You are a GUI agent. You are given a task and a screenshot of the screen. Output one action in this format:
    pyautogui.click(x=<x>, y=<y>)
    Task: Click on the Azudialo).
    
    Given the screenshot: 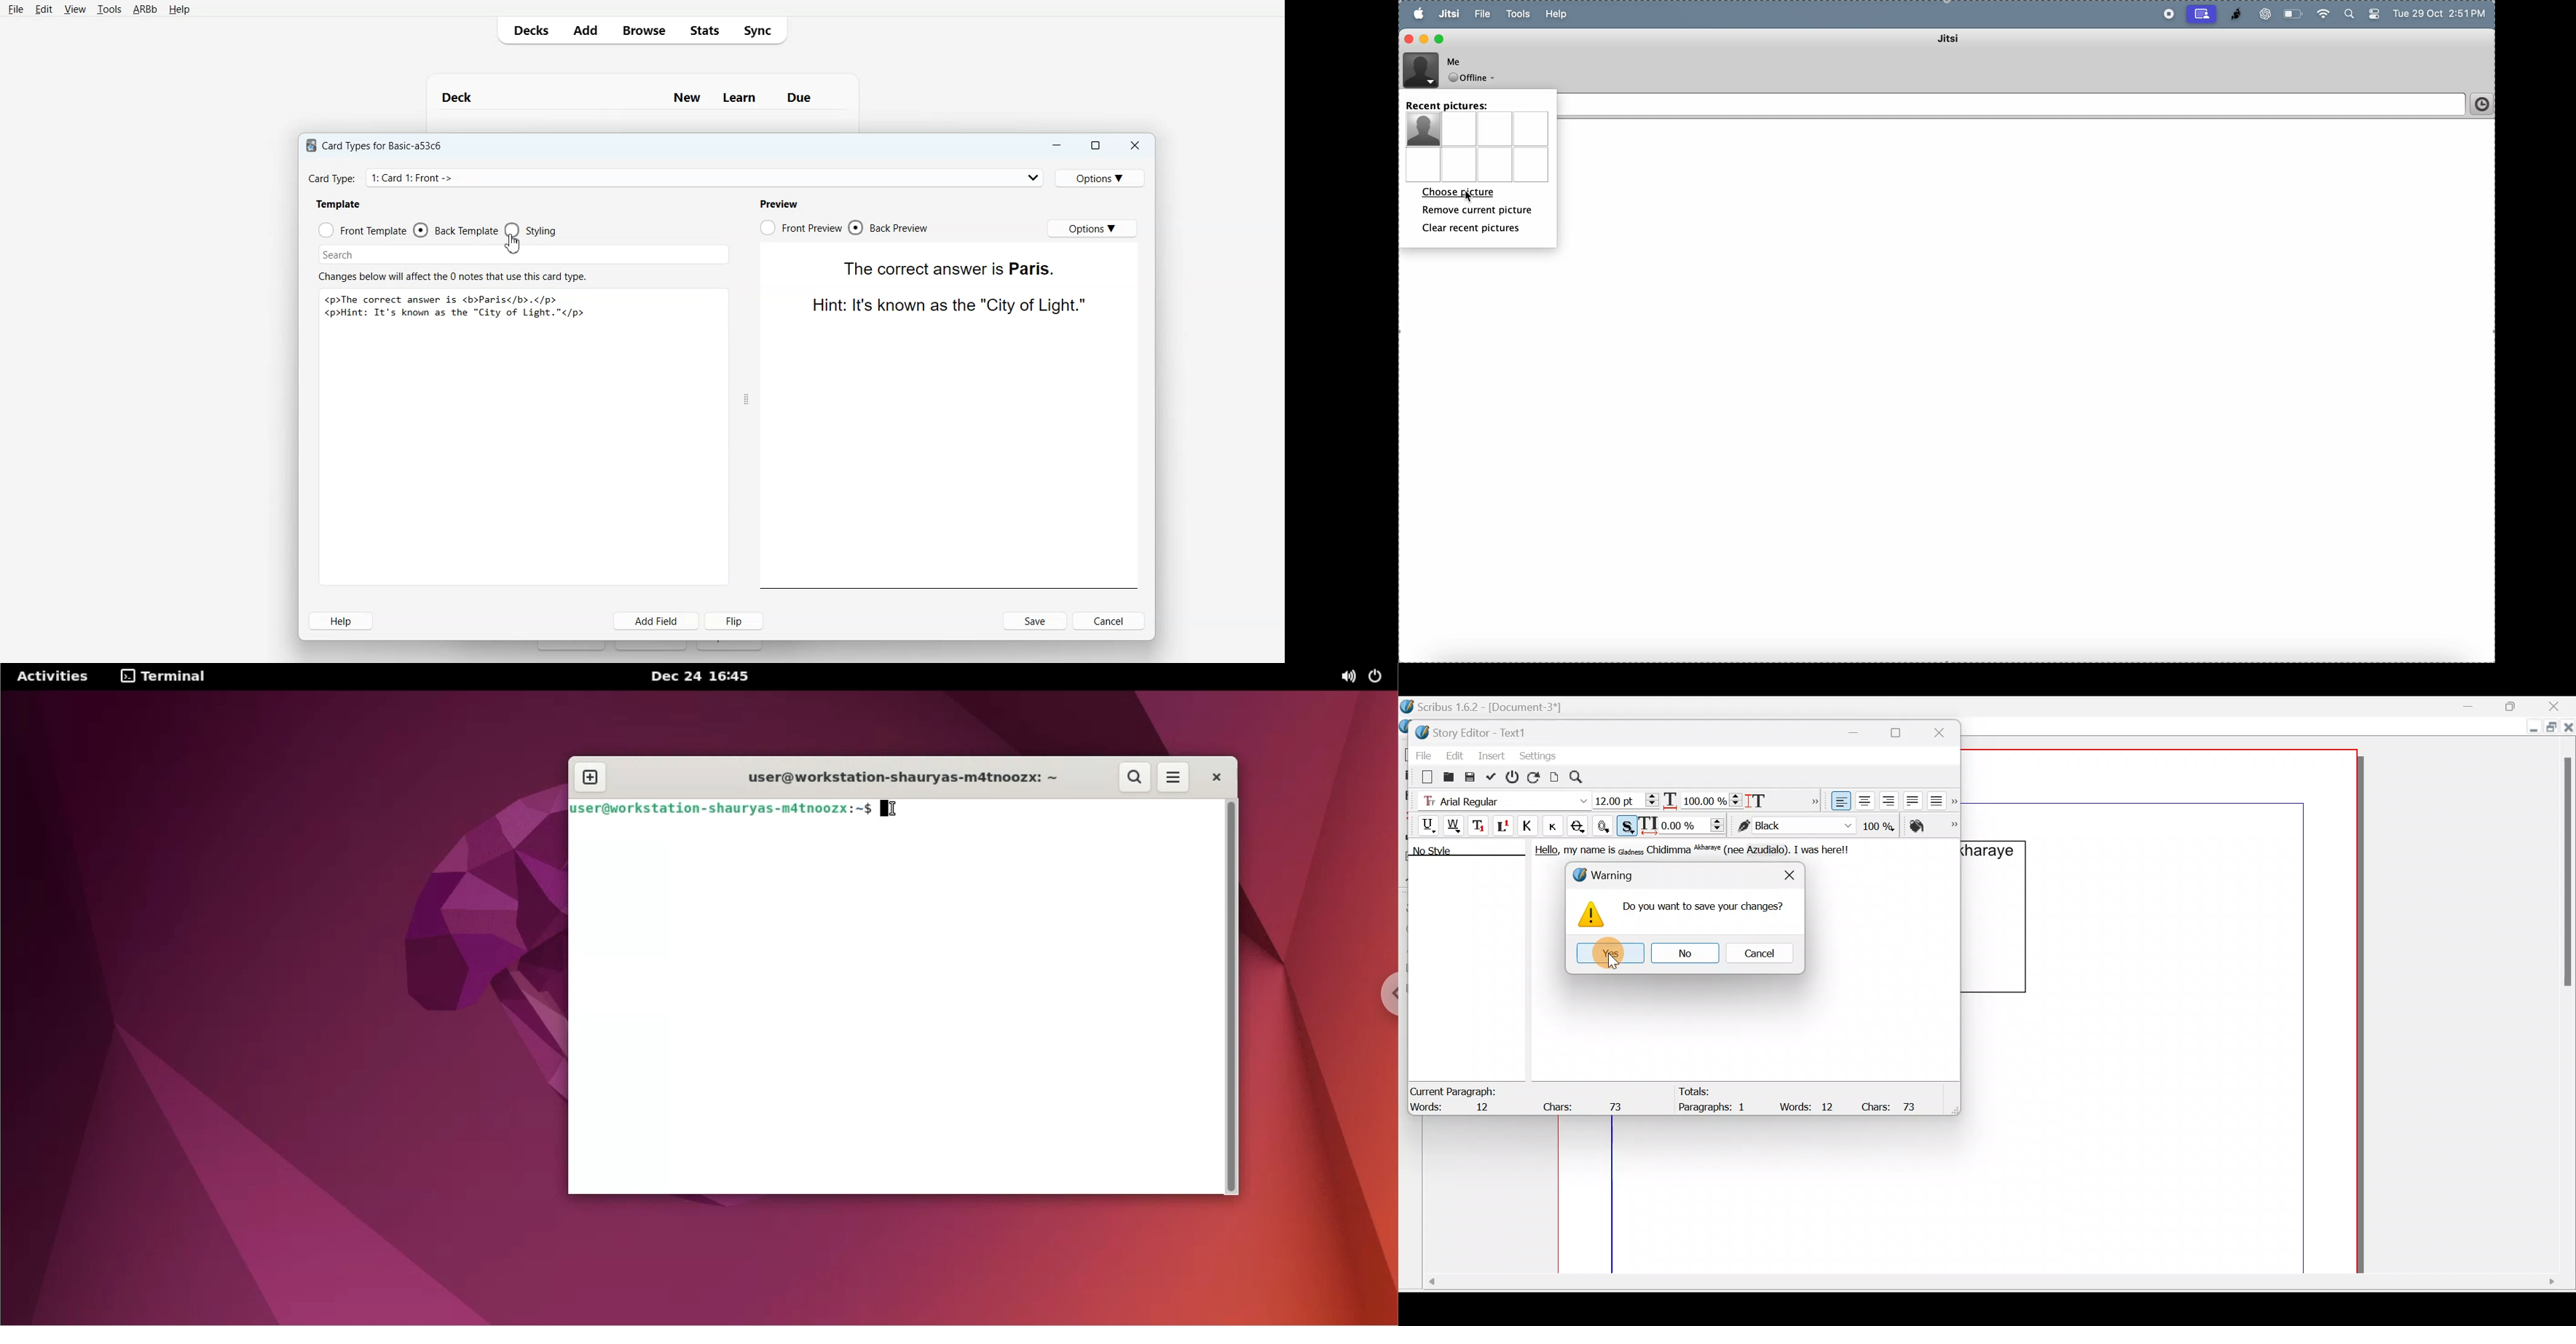 What is the action you would take?
    pyautogui.click(x=1771, y=850)
    